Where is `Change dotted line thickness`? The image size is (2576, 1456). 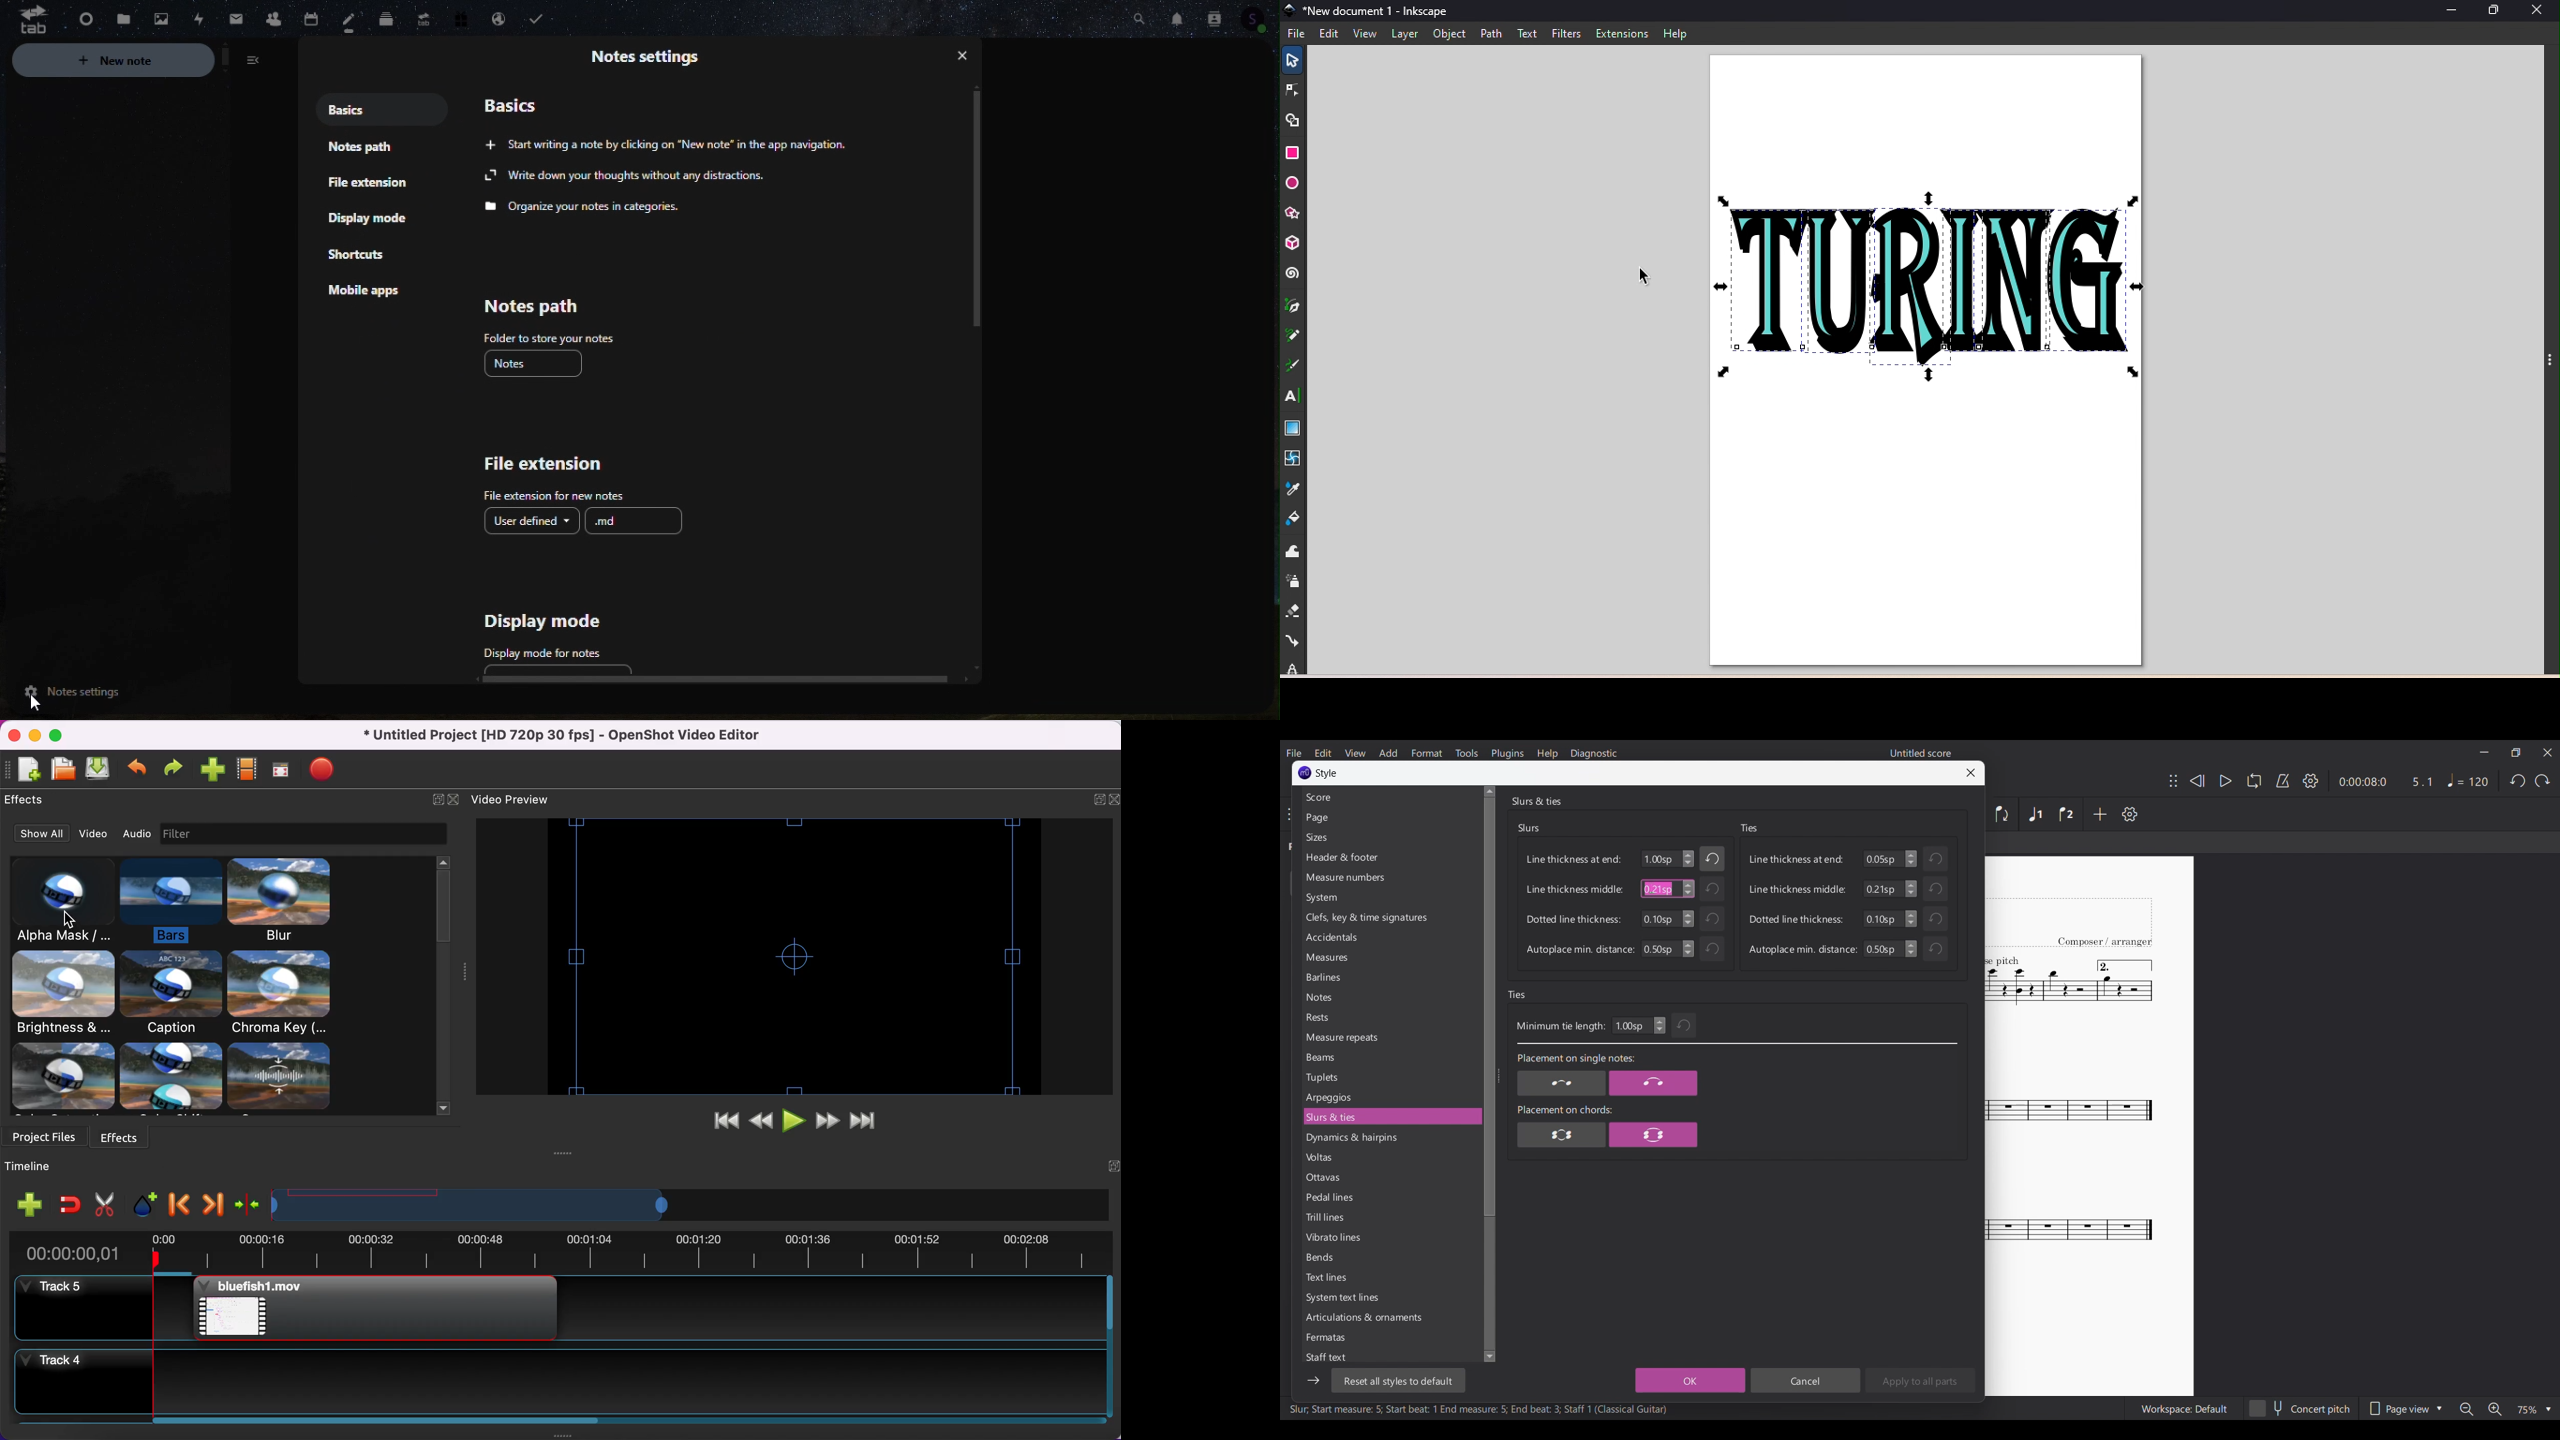
Change dotted line thickness is located at coordinates (1911, 919).